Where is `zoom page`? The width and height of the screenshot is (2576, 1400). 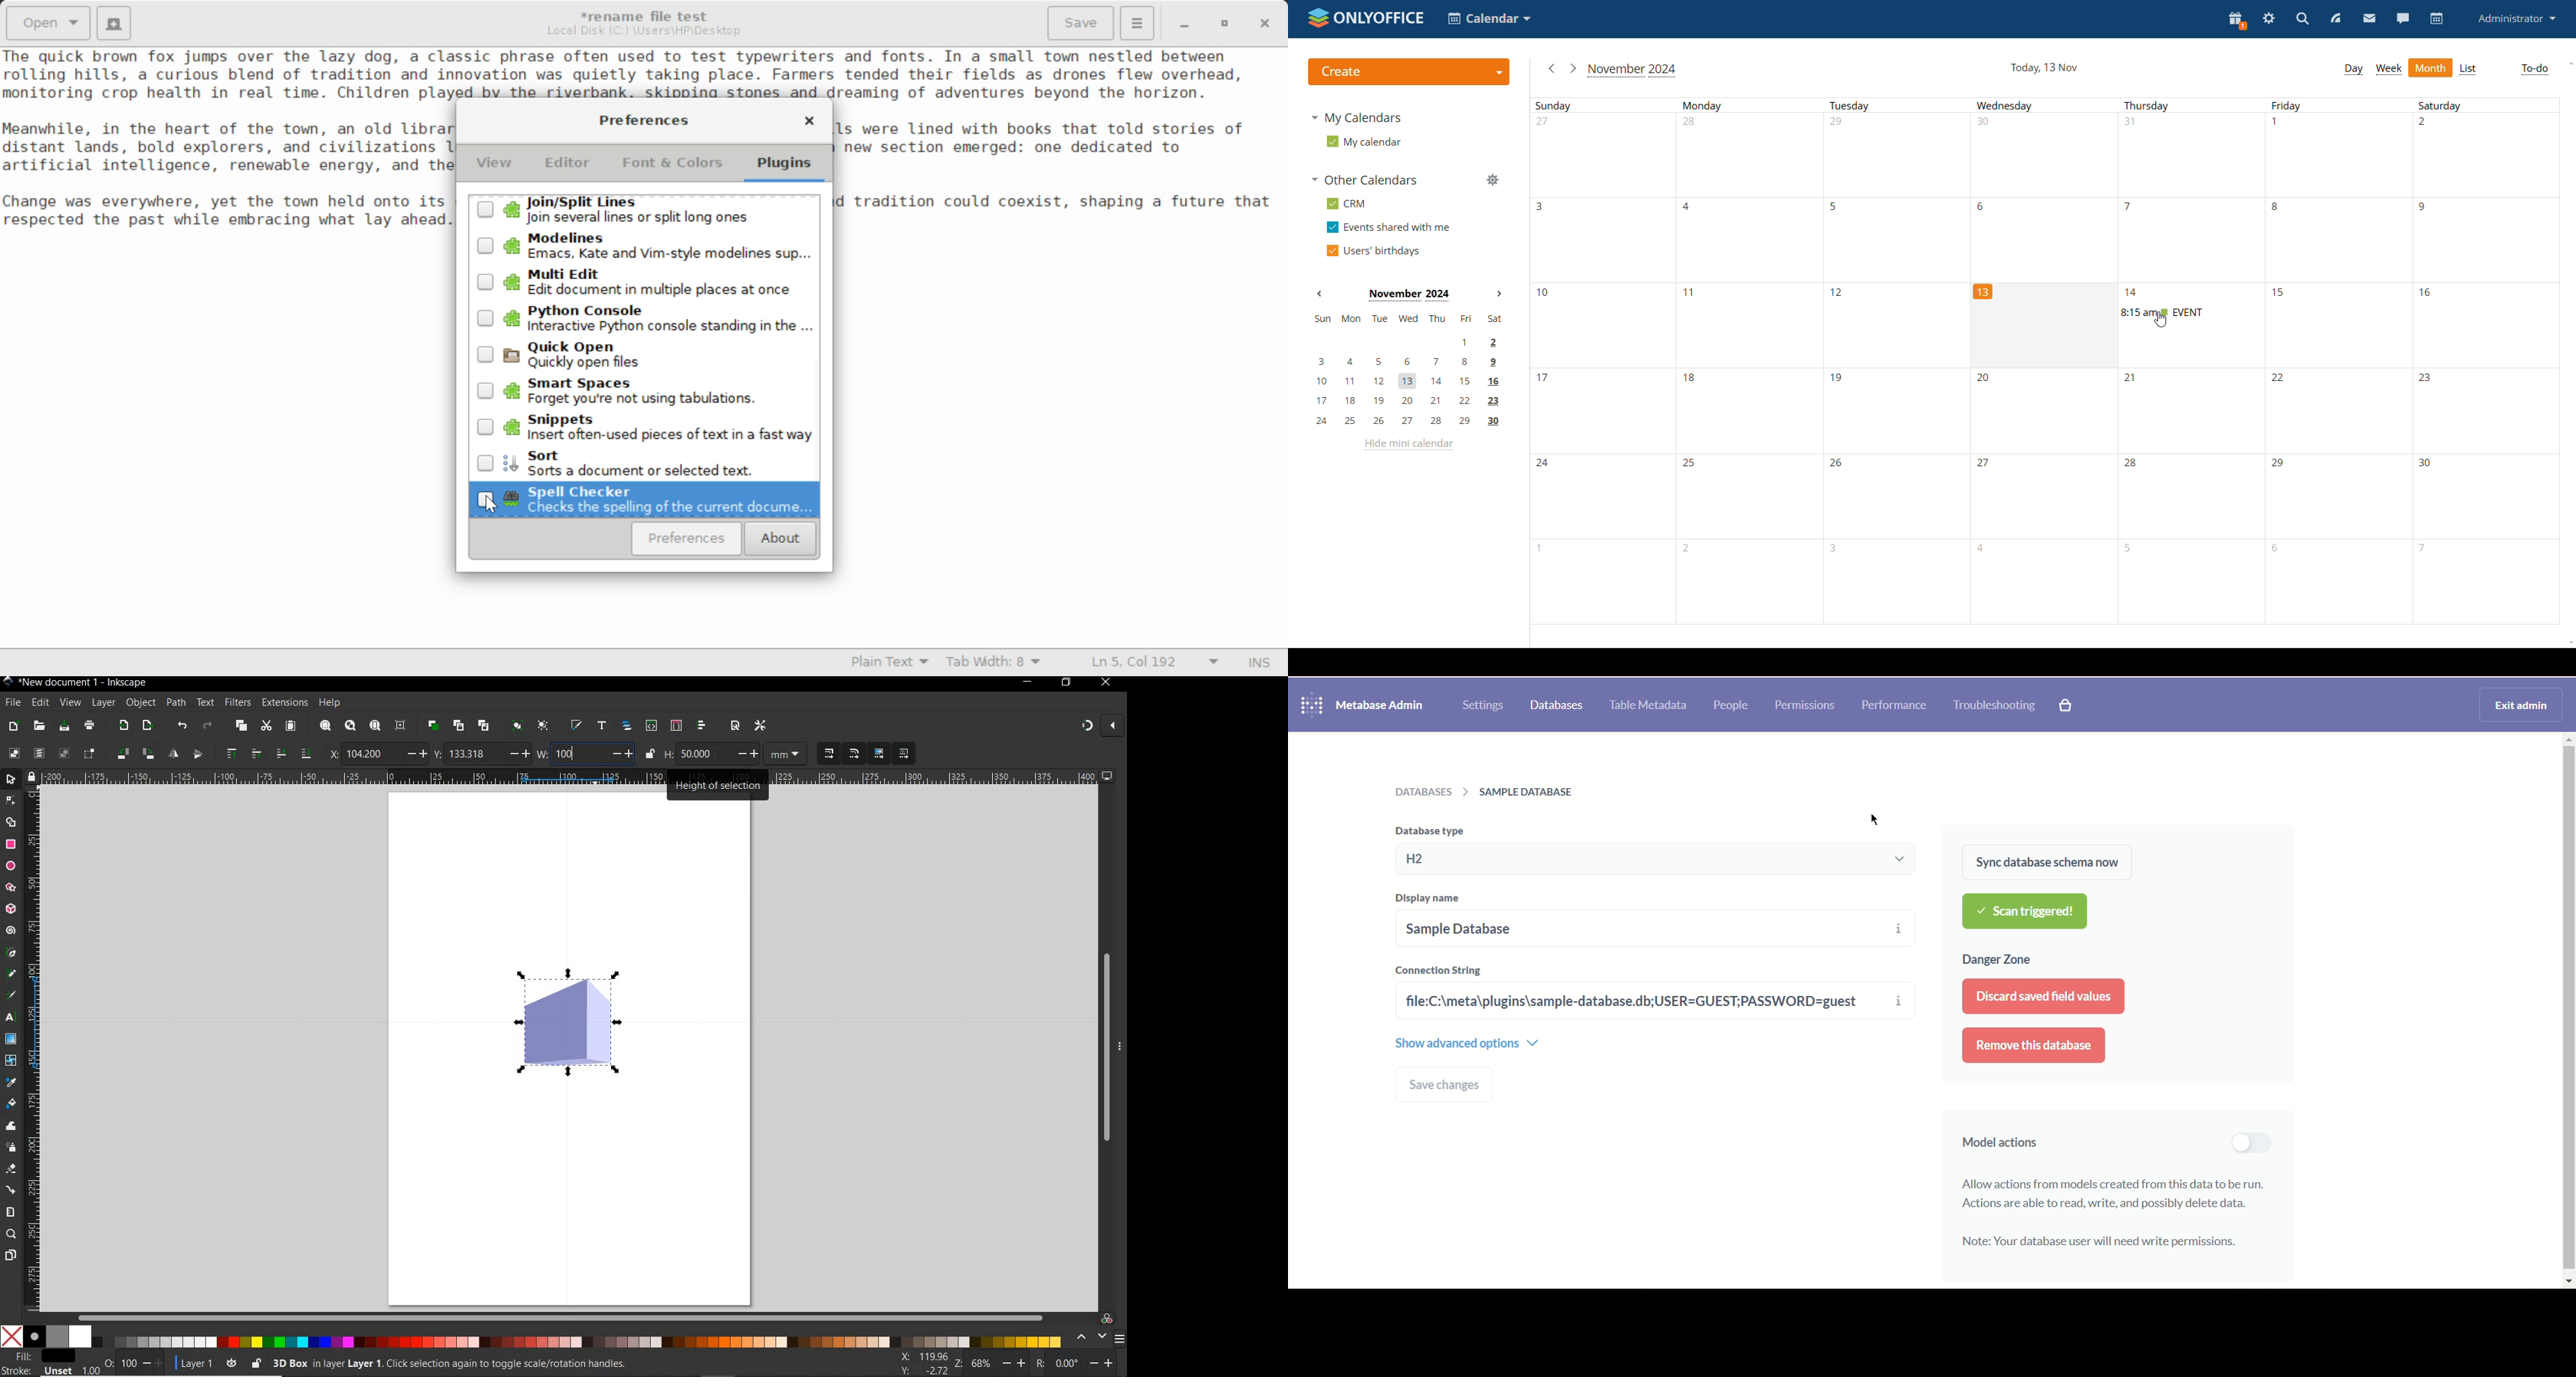 zoom page is located at coordinates (375, 725).